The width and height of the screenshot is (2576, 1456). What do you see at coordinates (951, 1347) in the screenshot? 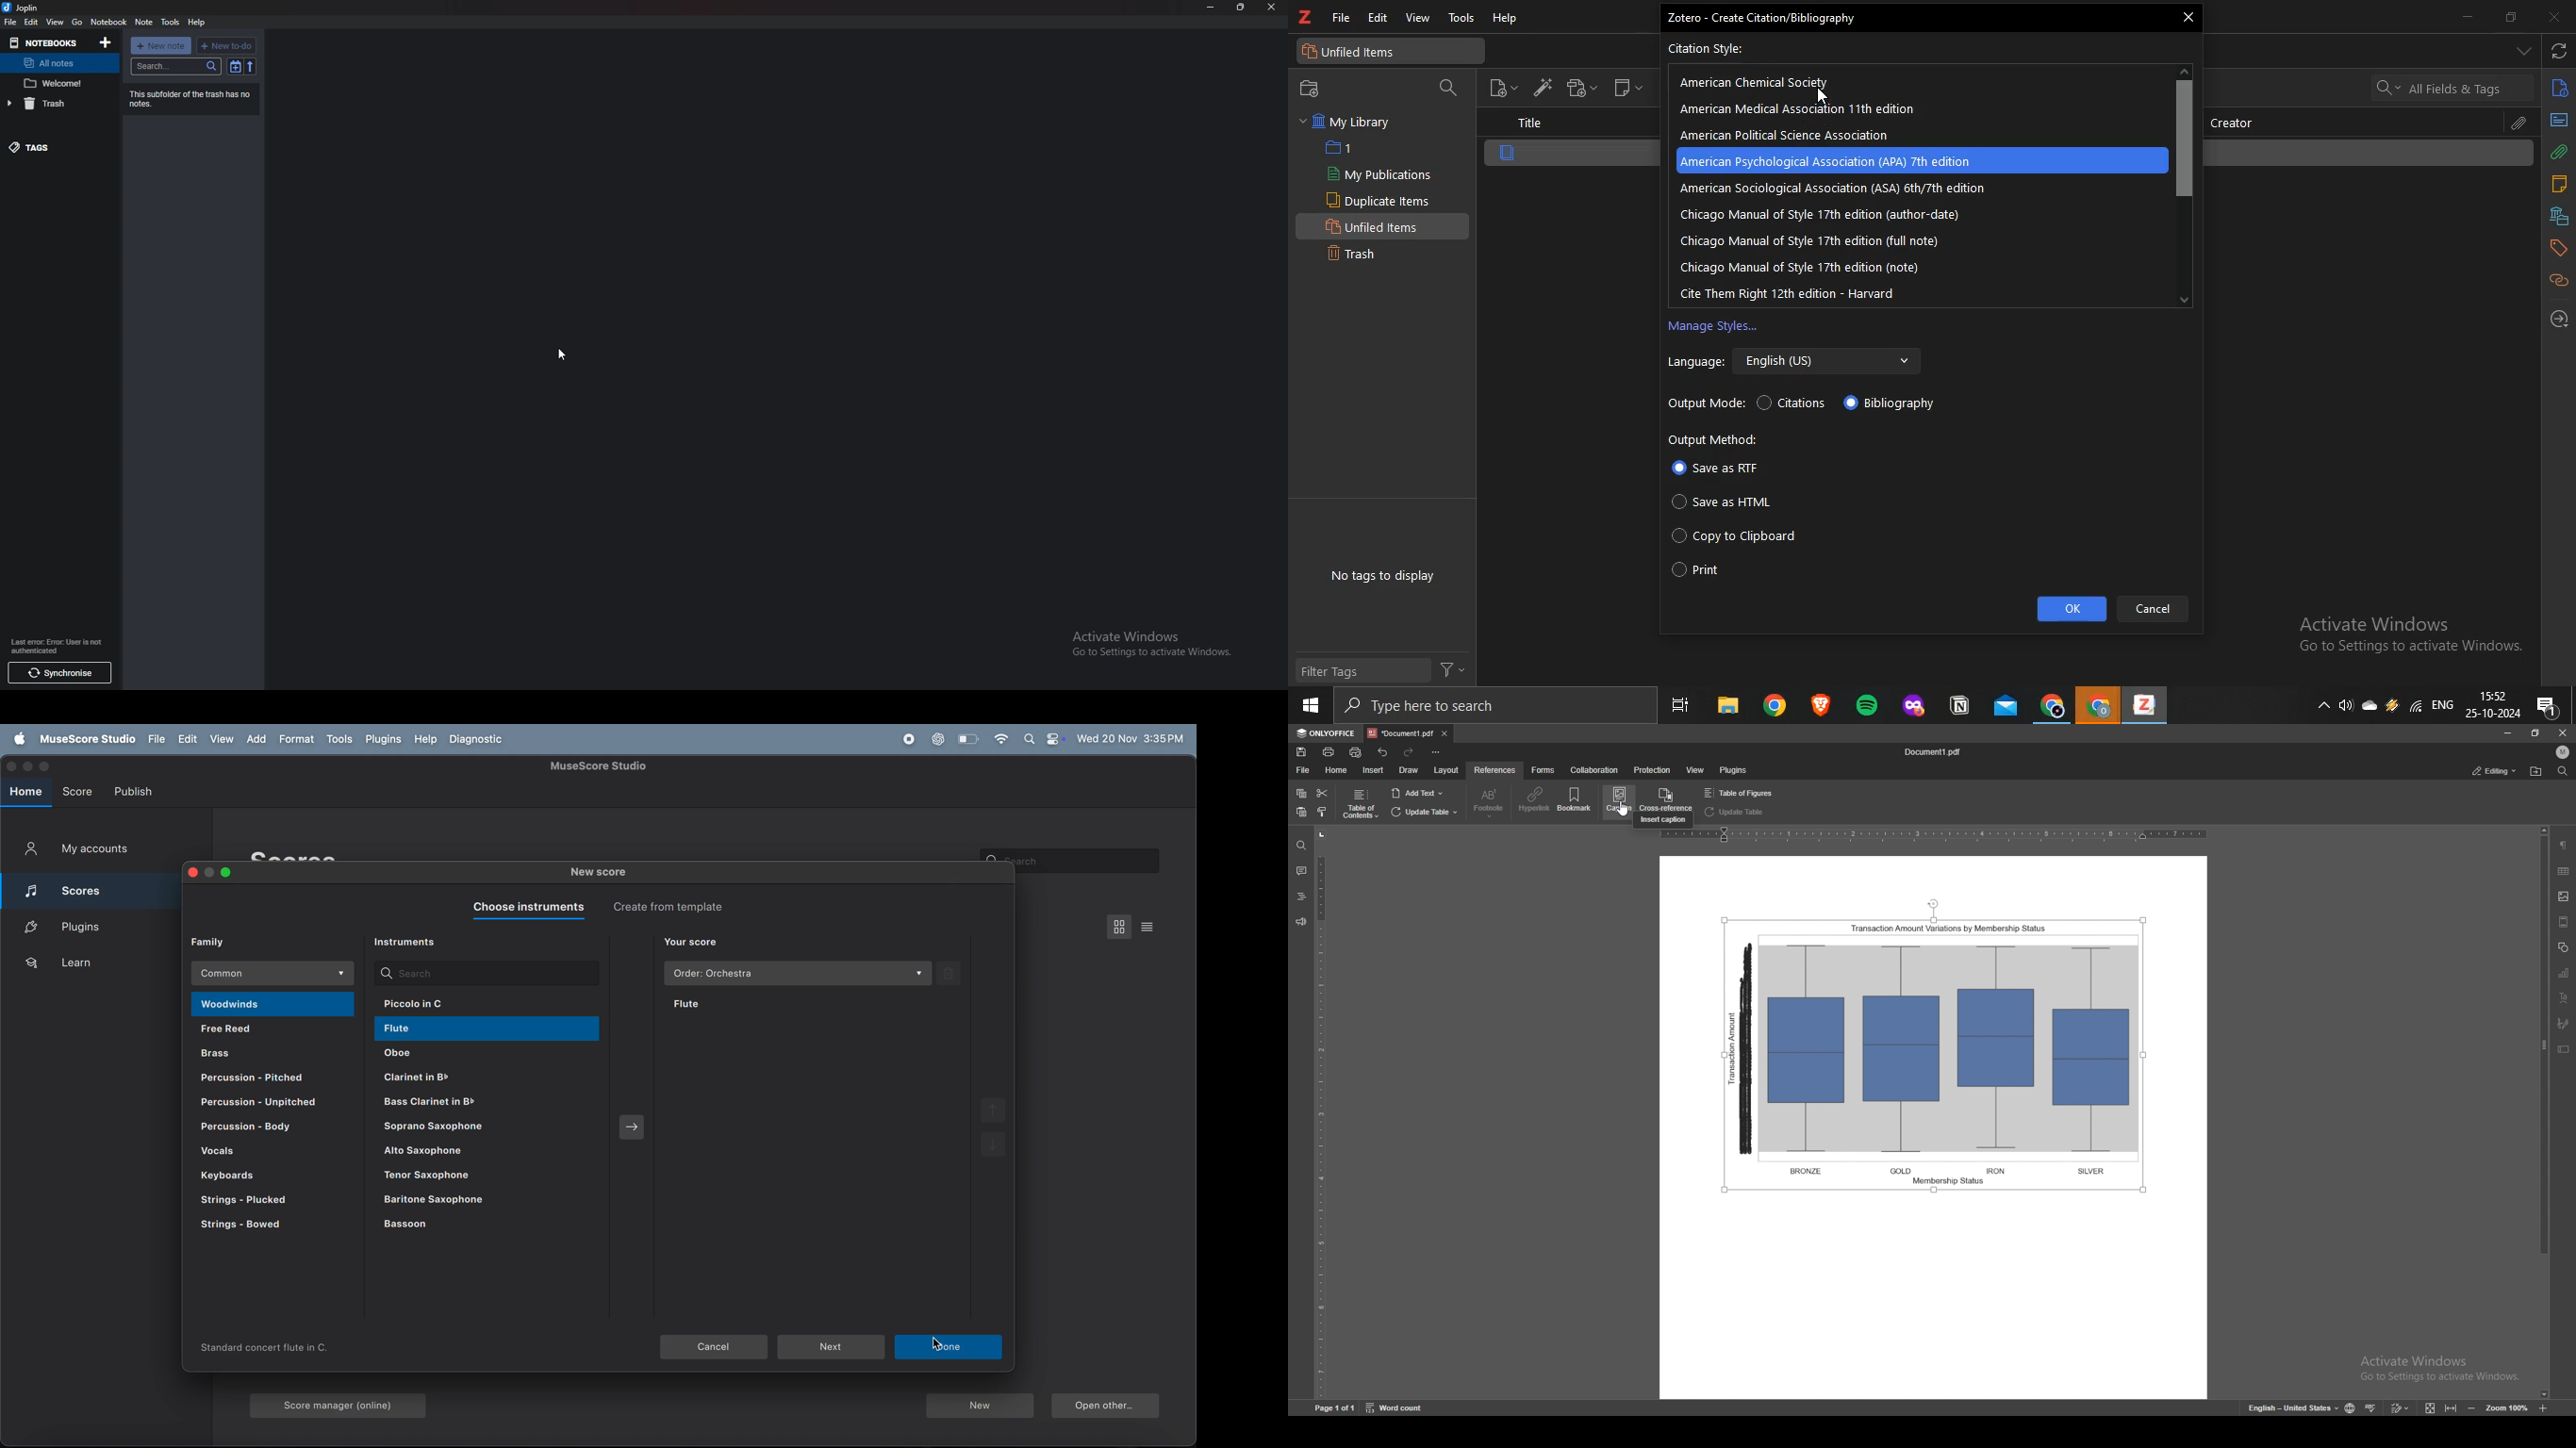
I see `next` at bounding box center [951, 1347].